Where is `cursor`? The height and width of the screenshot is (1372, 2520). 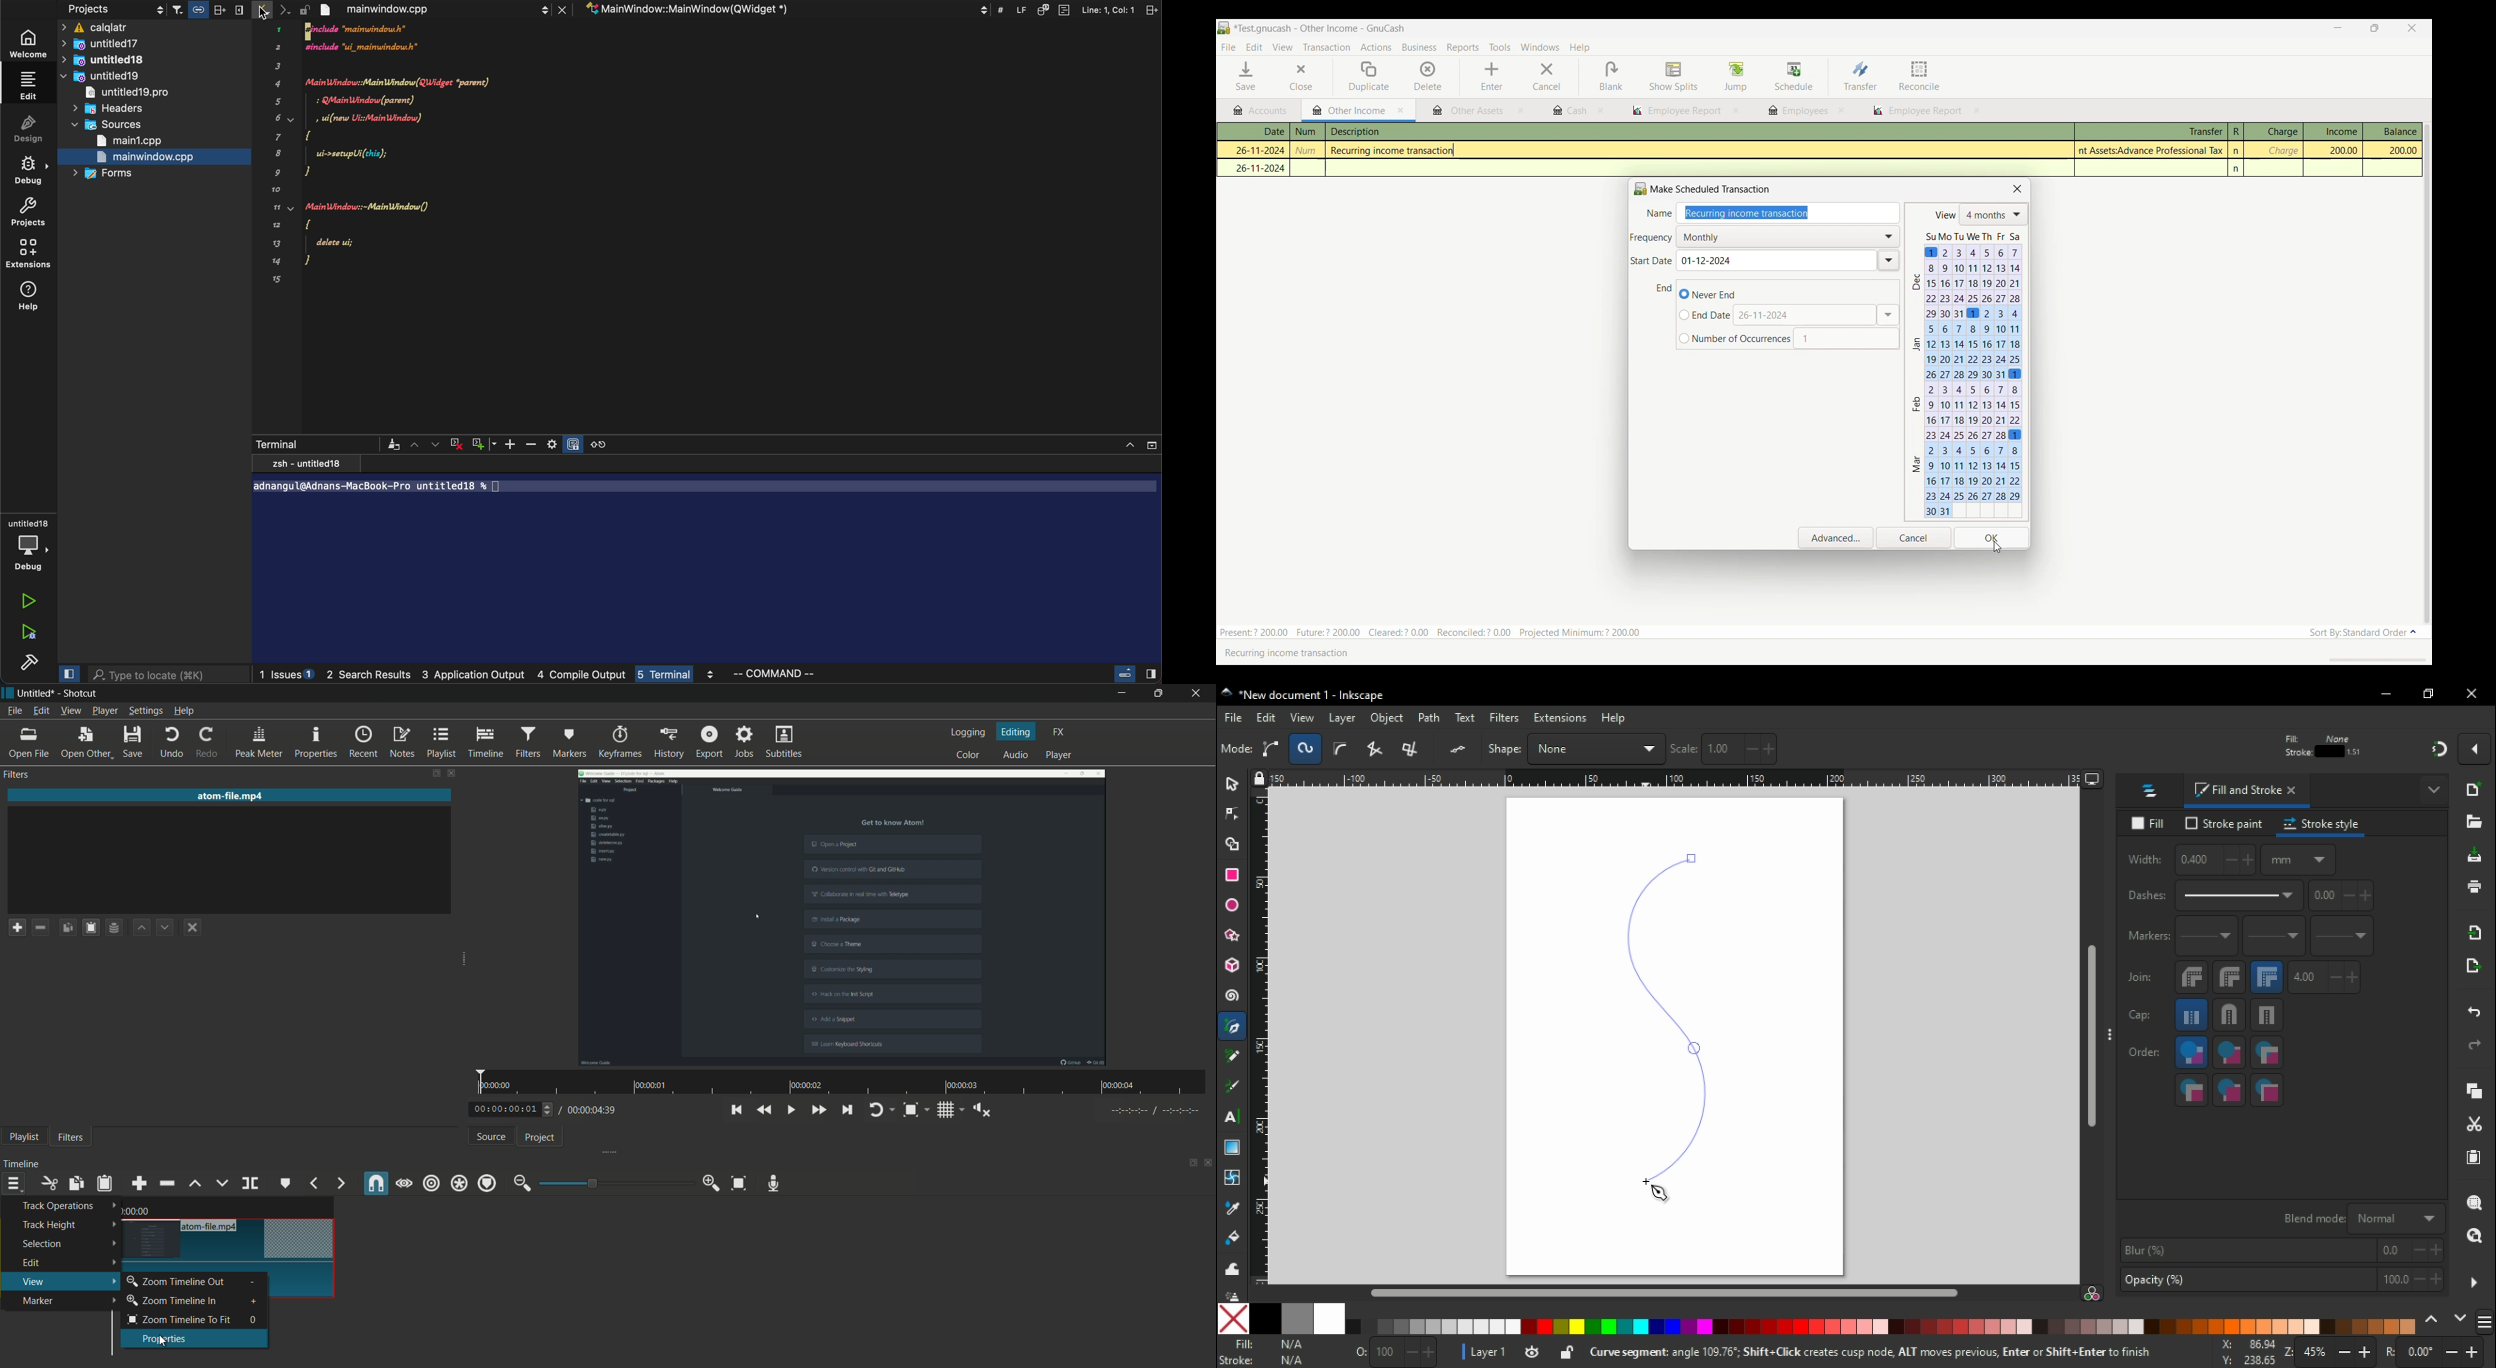
cursor is located at coordinates (168, 1346).